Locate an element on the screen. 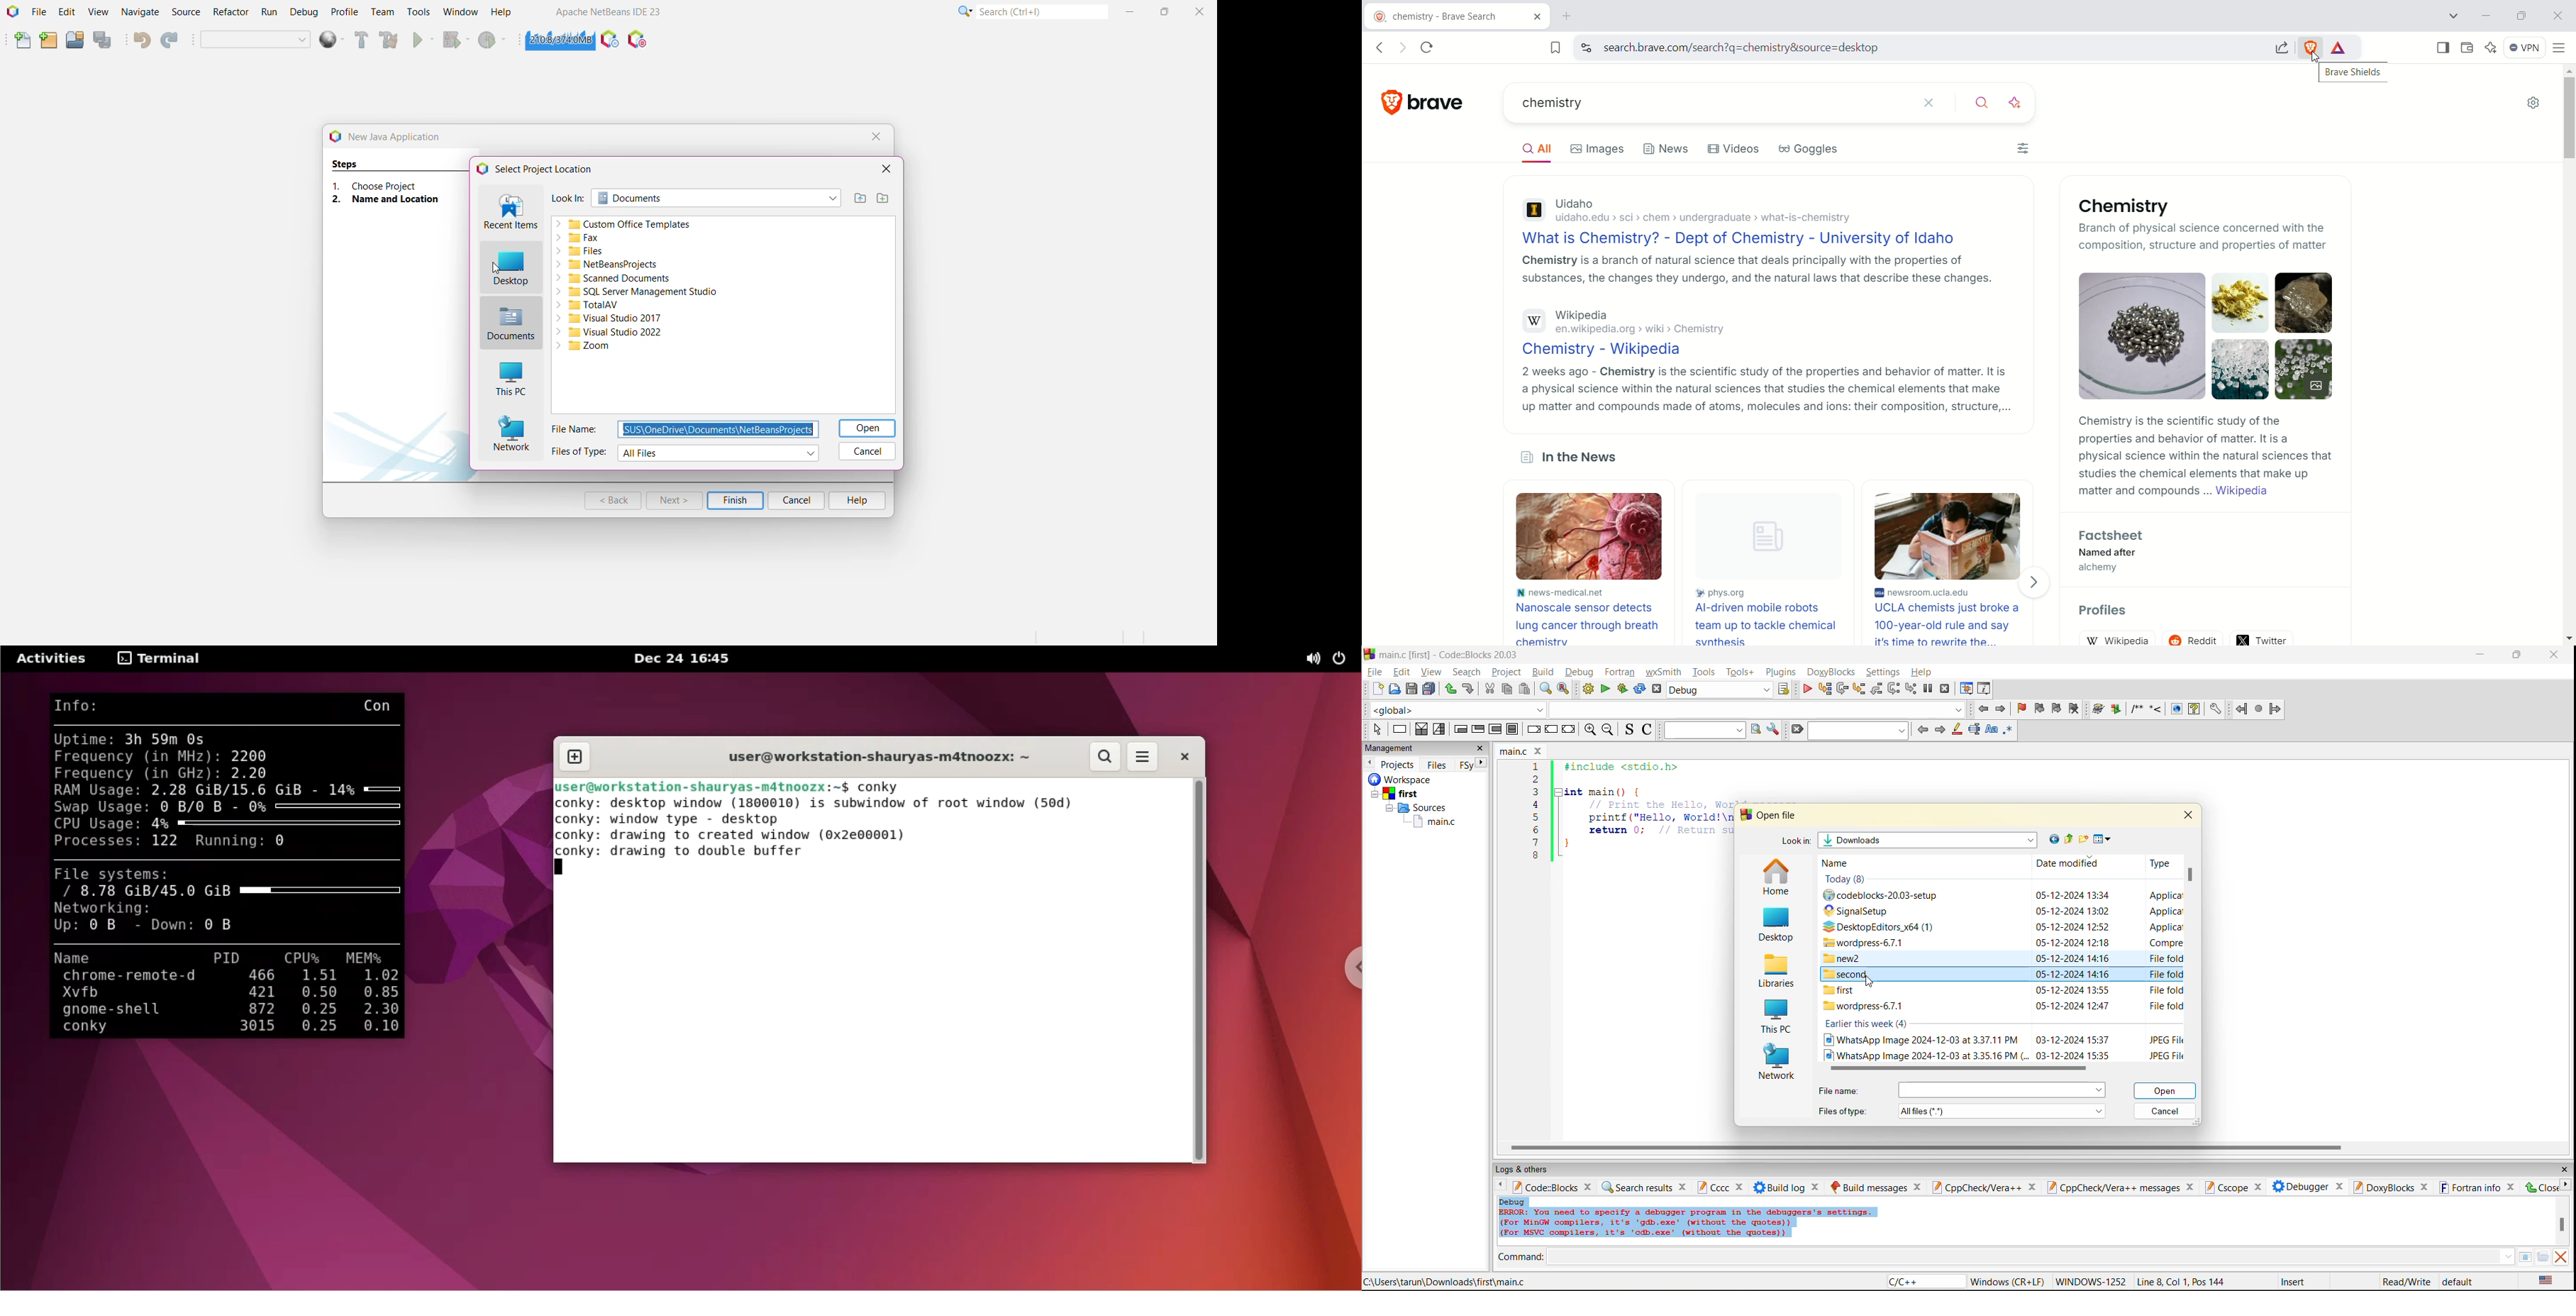 The height and width of the screenshot is (1316, 2576). highlight is located at coordinates (1956, 730).